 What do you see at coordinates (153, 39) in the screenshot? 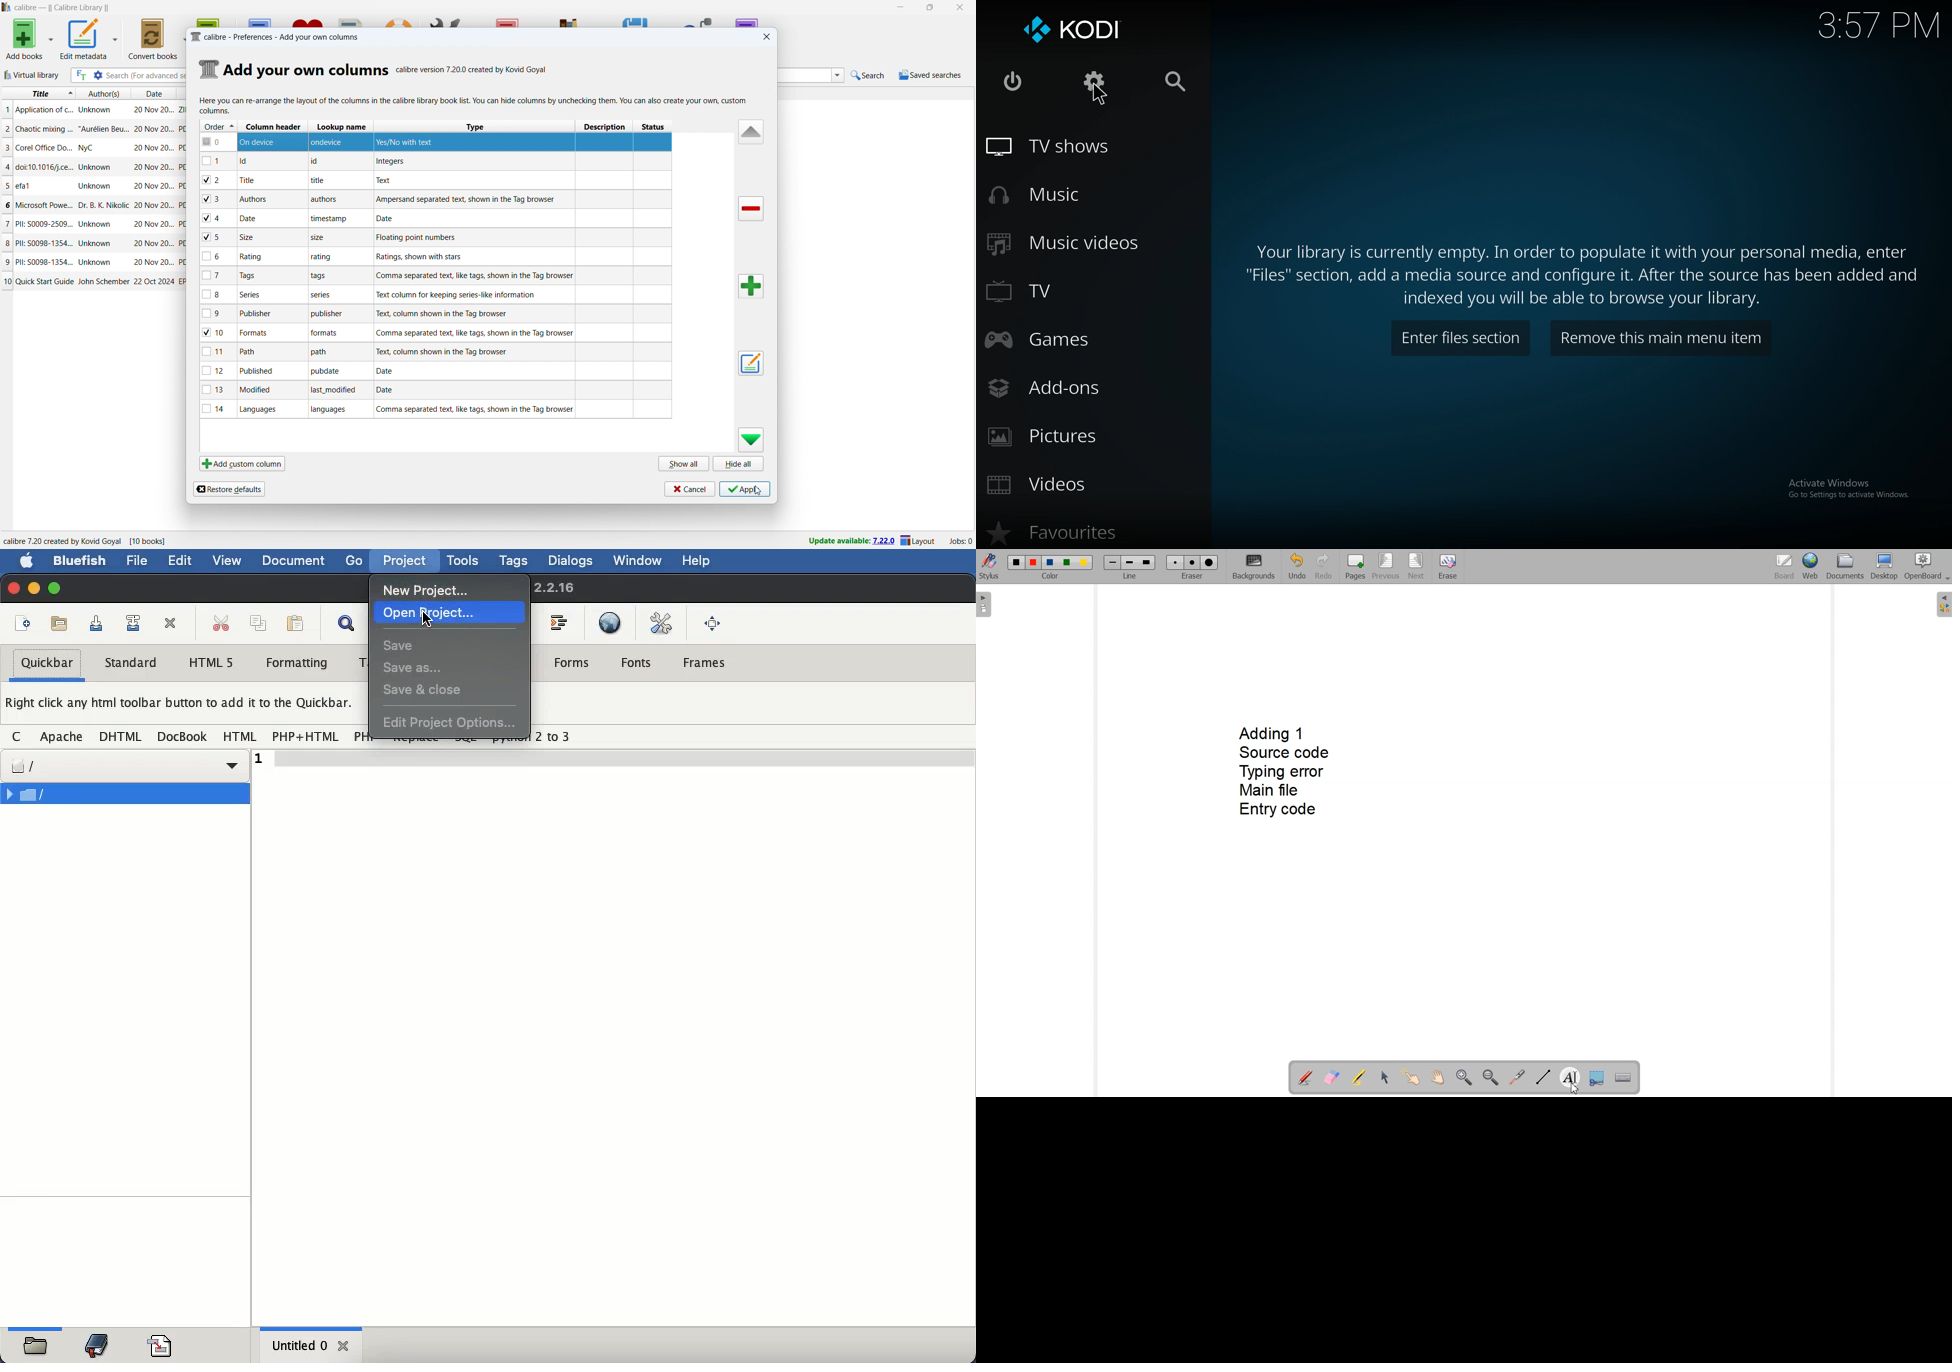
I see `convert books` at bounding box center [153, 39].